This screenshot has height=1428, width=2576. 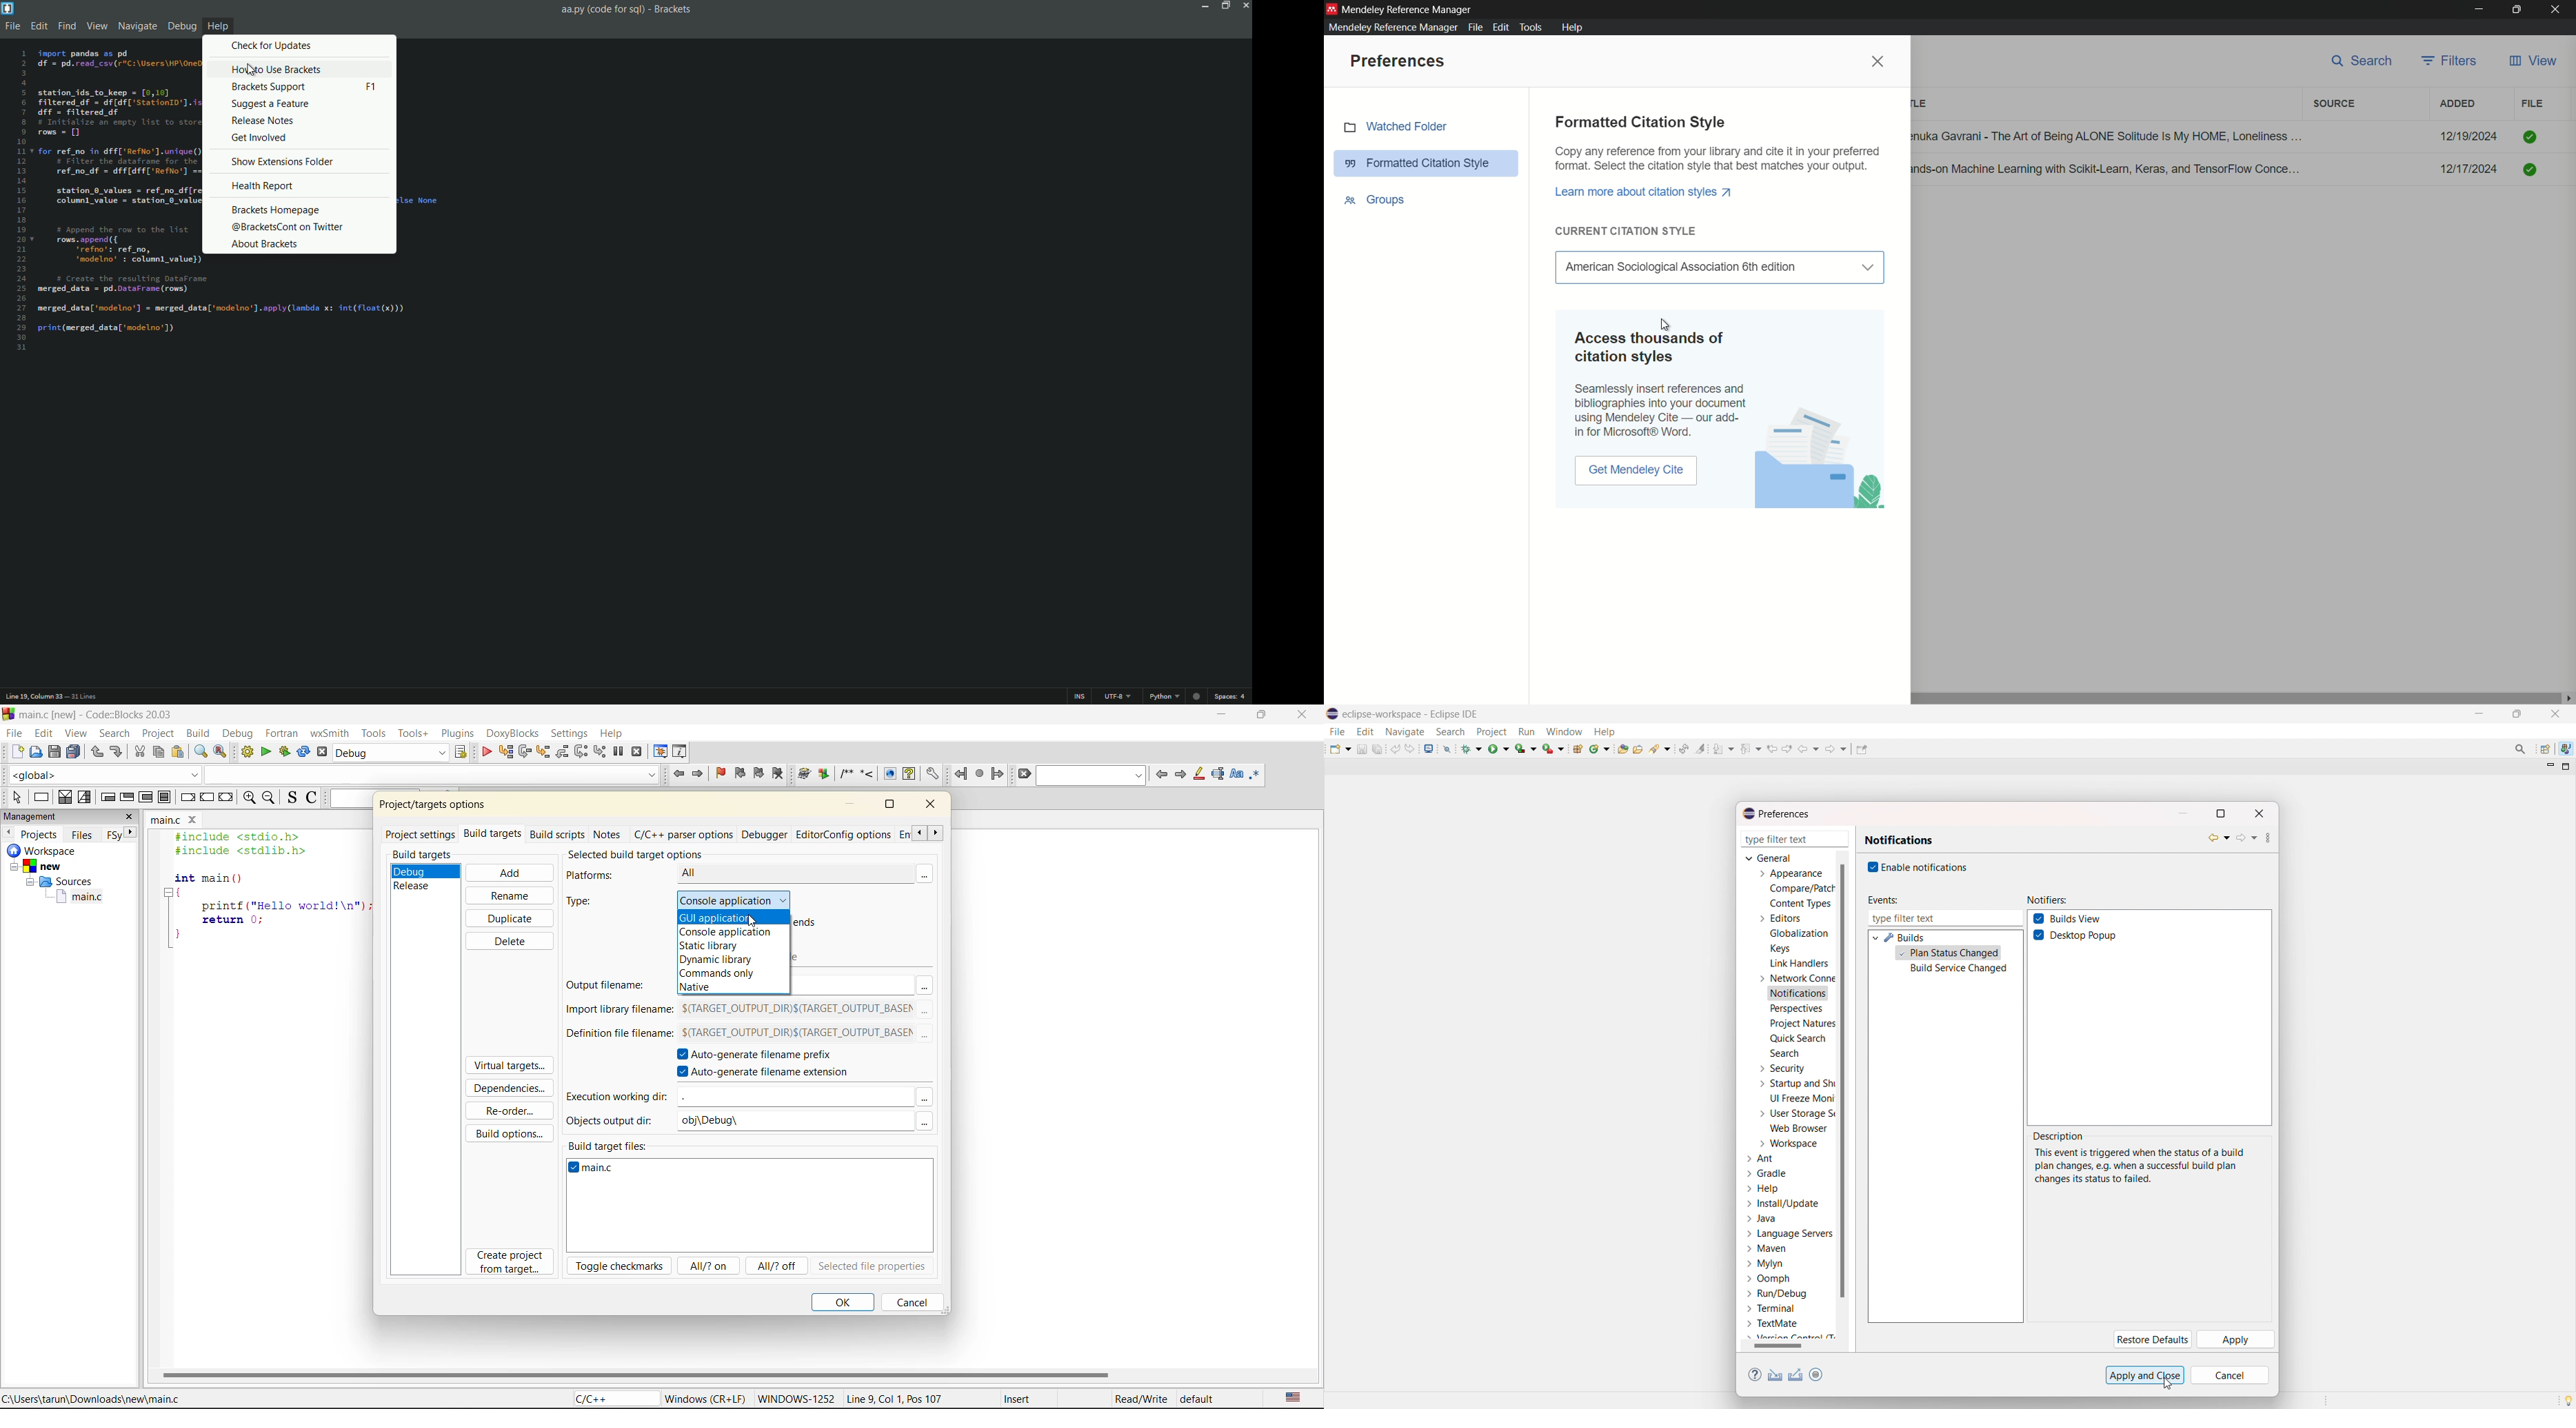 I want to click on file menu, so click(x=1476, y=28).